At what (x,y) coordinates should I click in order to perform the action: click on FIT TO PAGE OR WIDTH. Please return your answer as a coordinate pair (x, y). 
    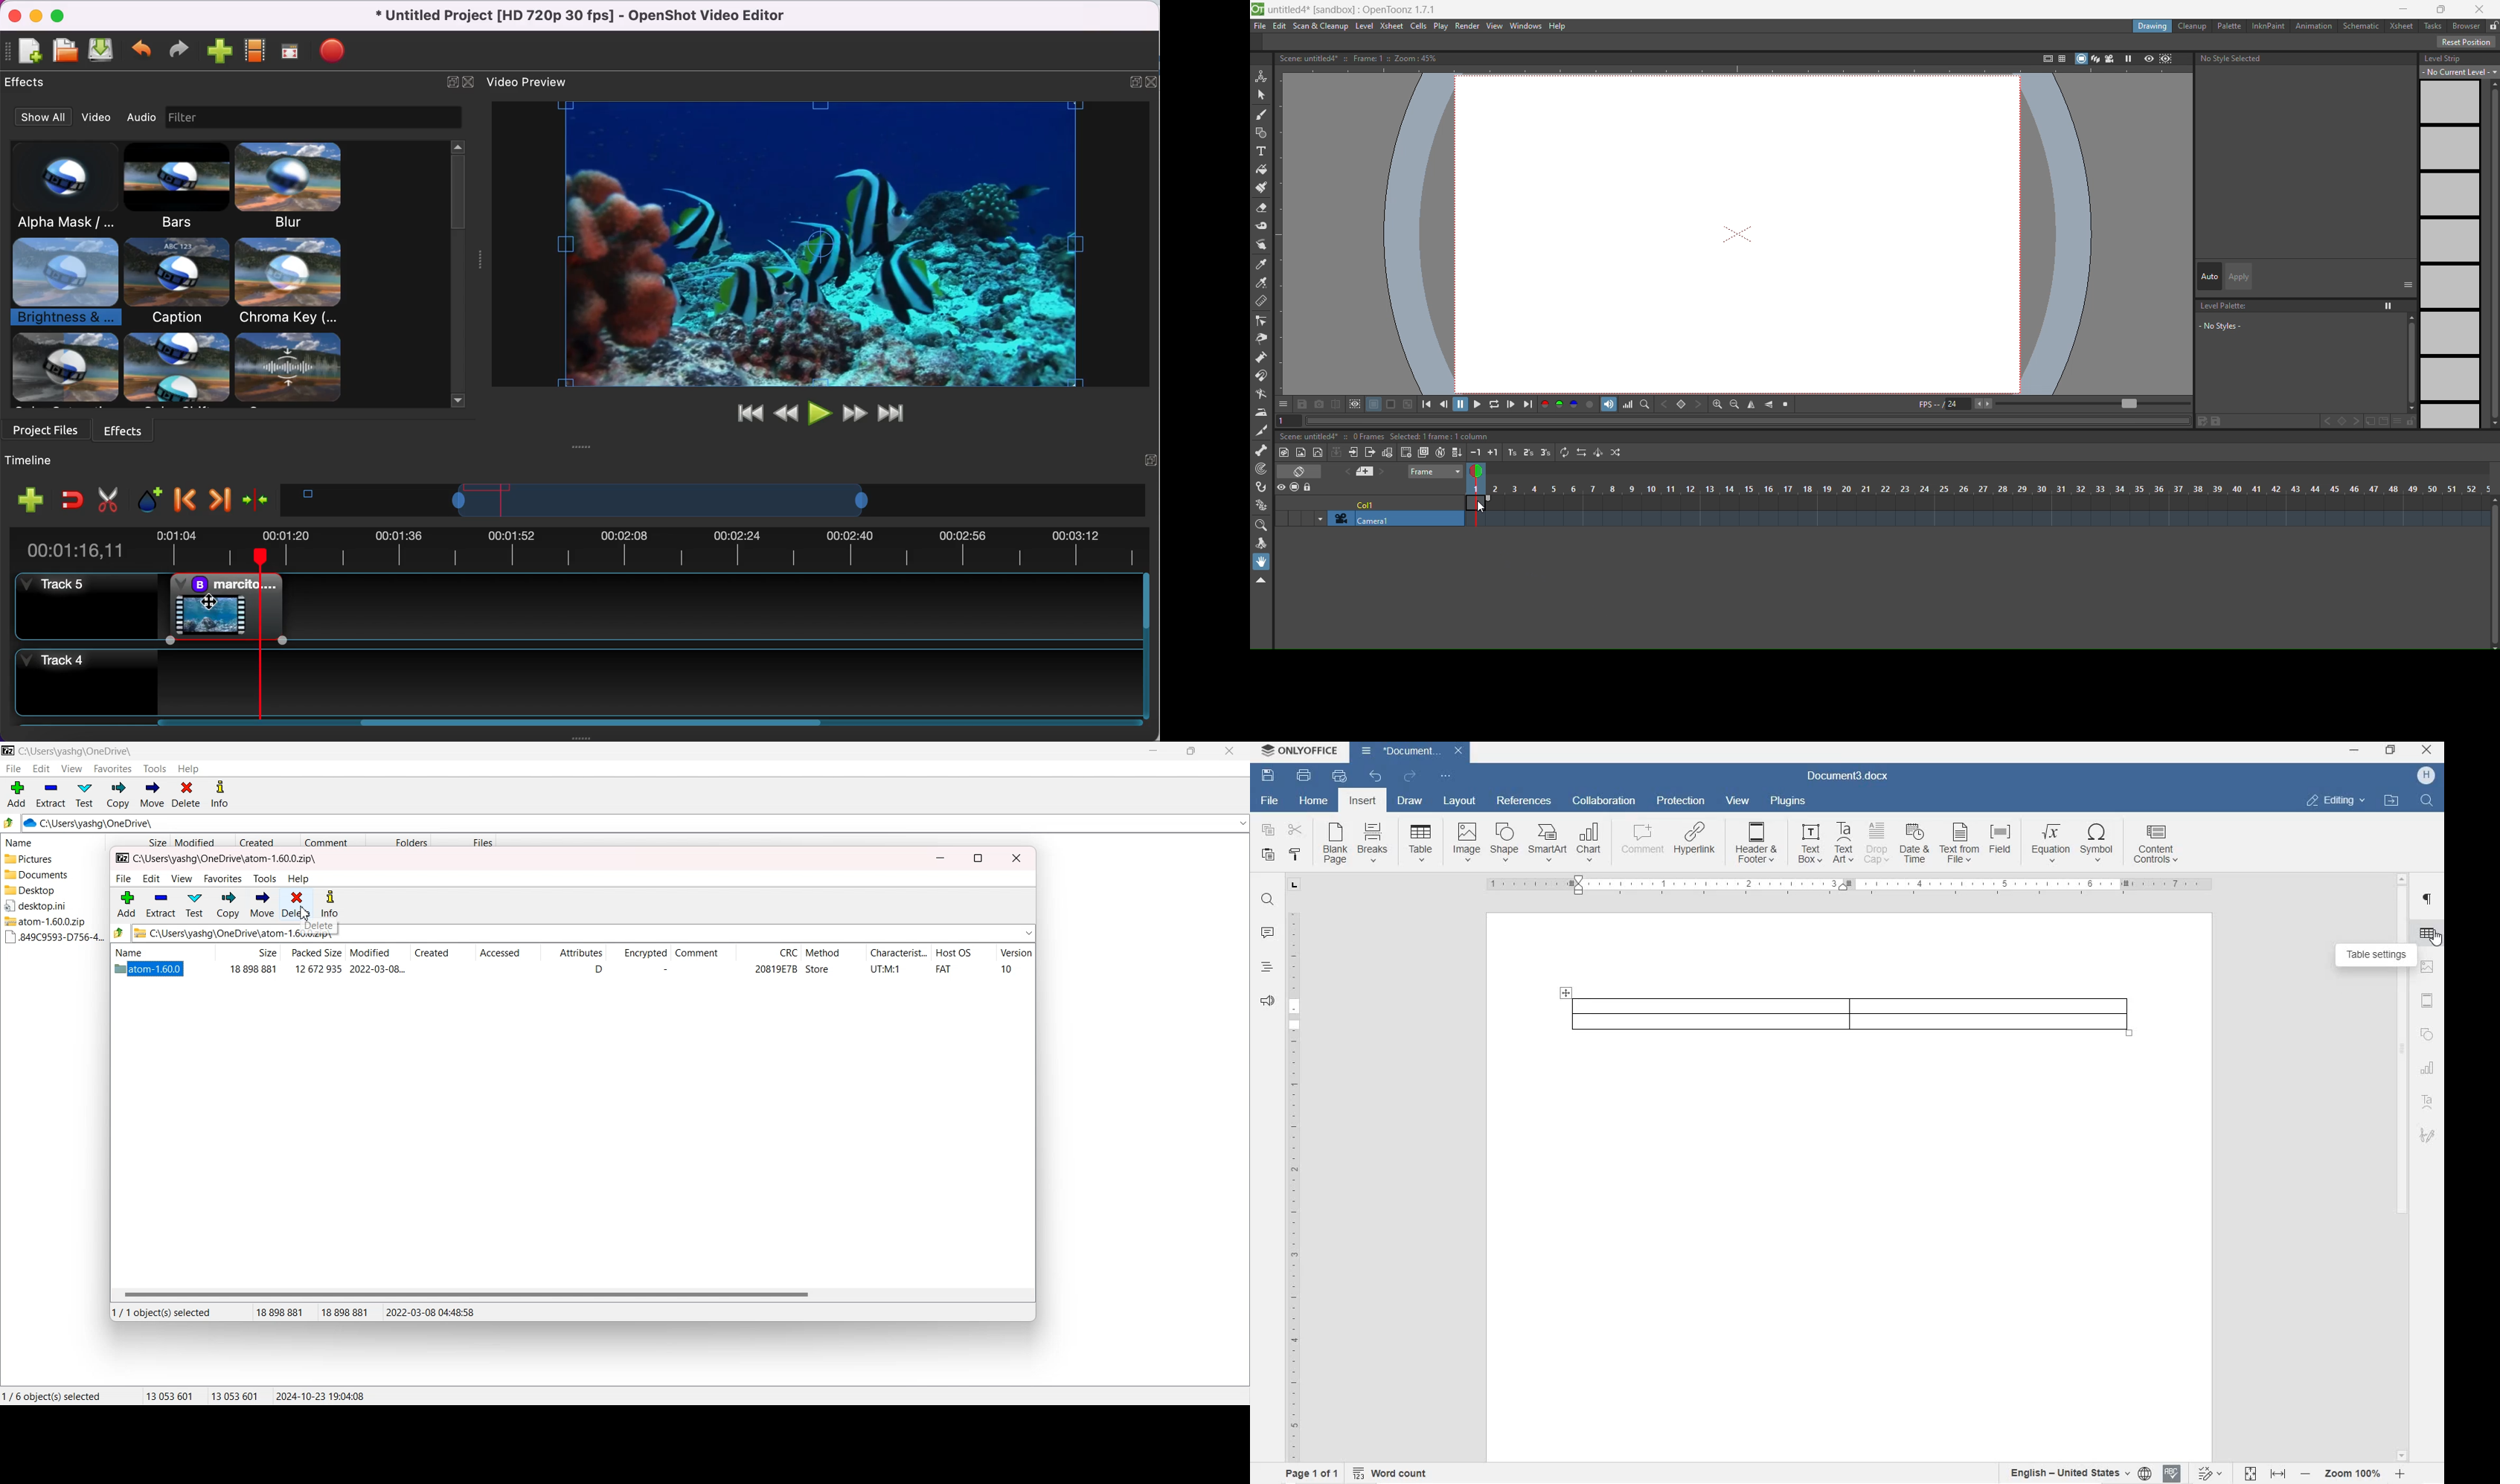
    Looking at the image, I should click on (2266, 1475).